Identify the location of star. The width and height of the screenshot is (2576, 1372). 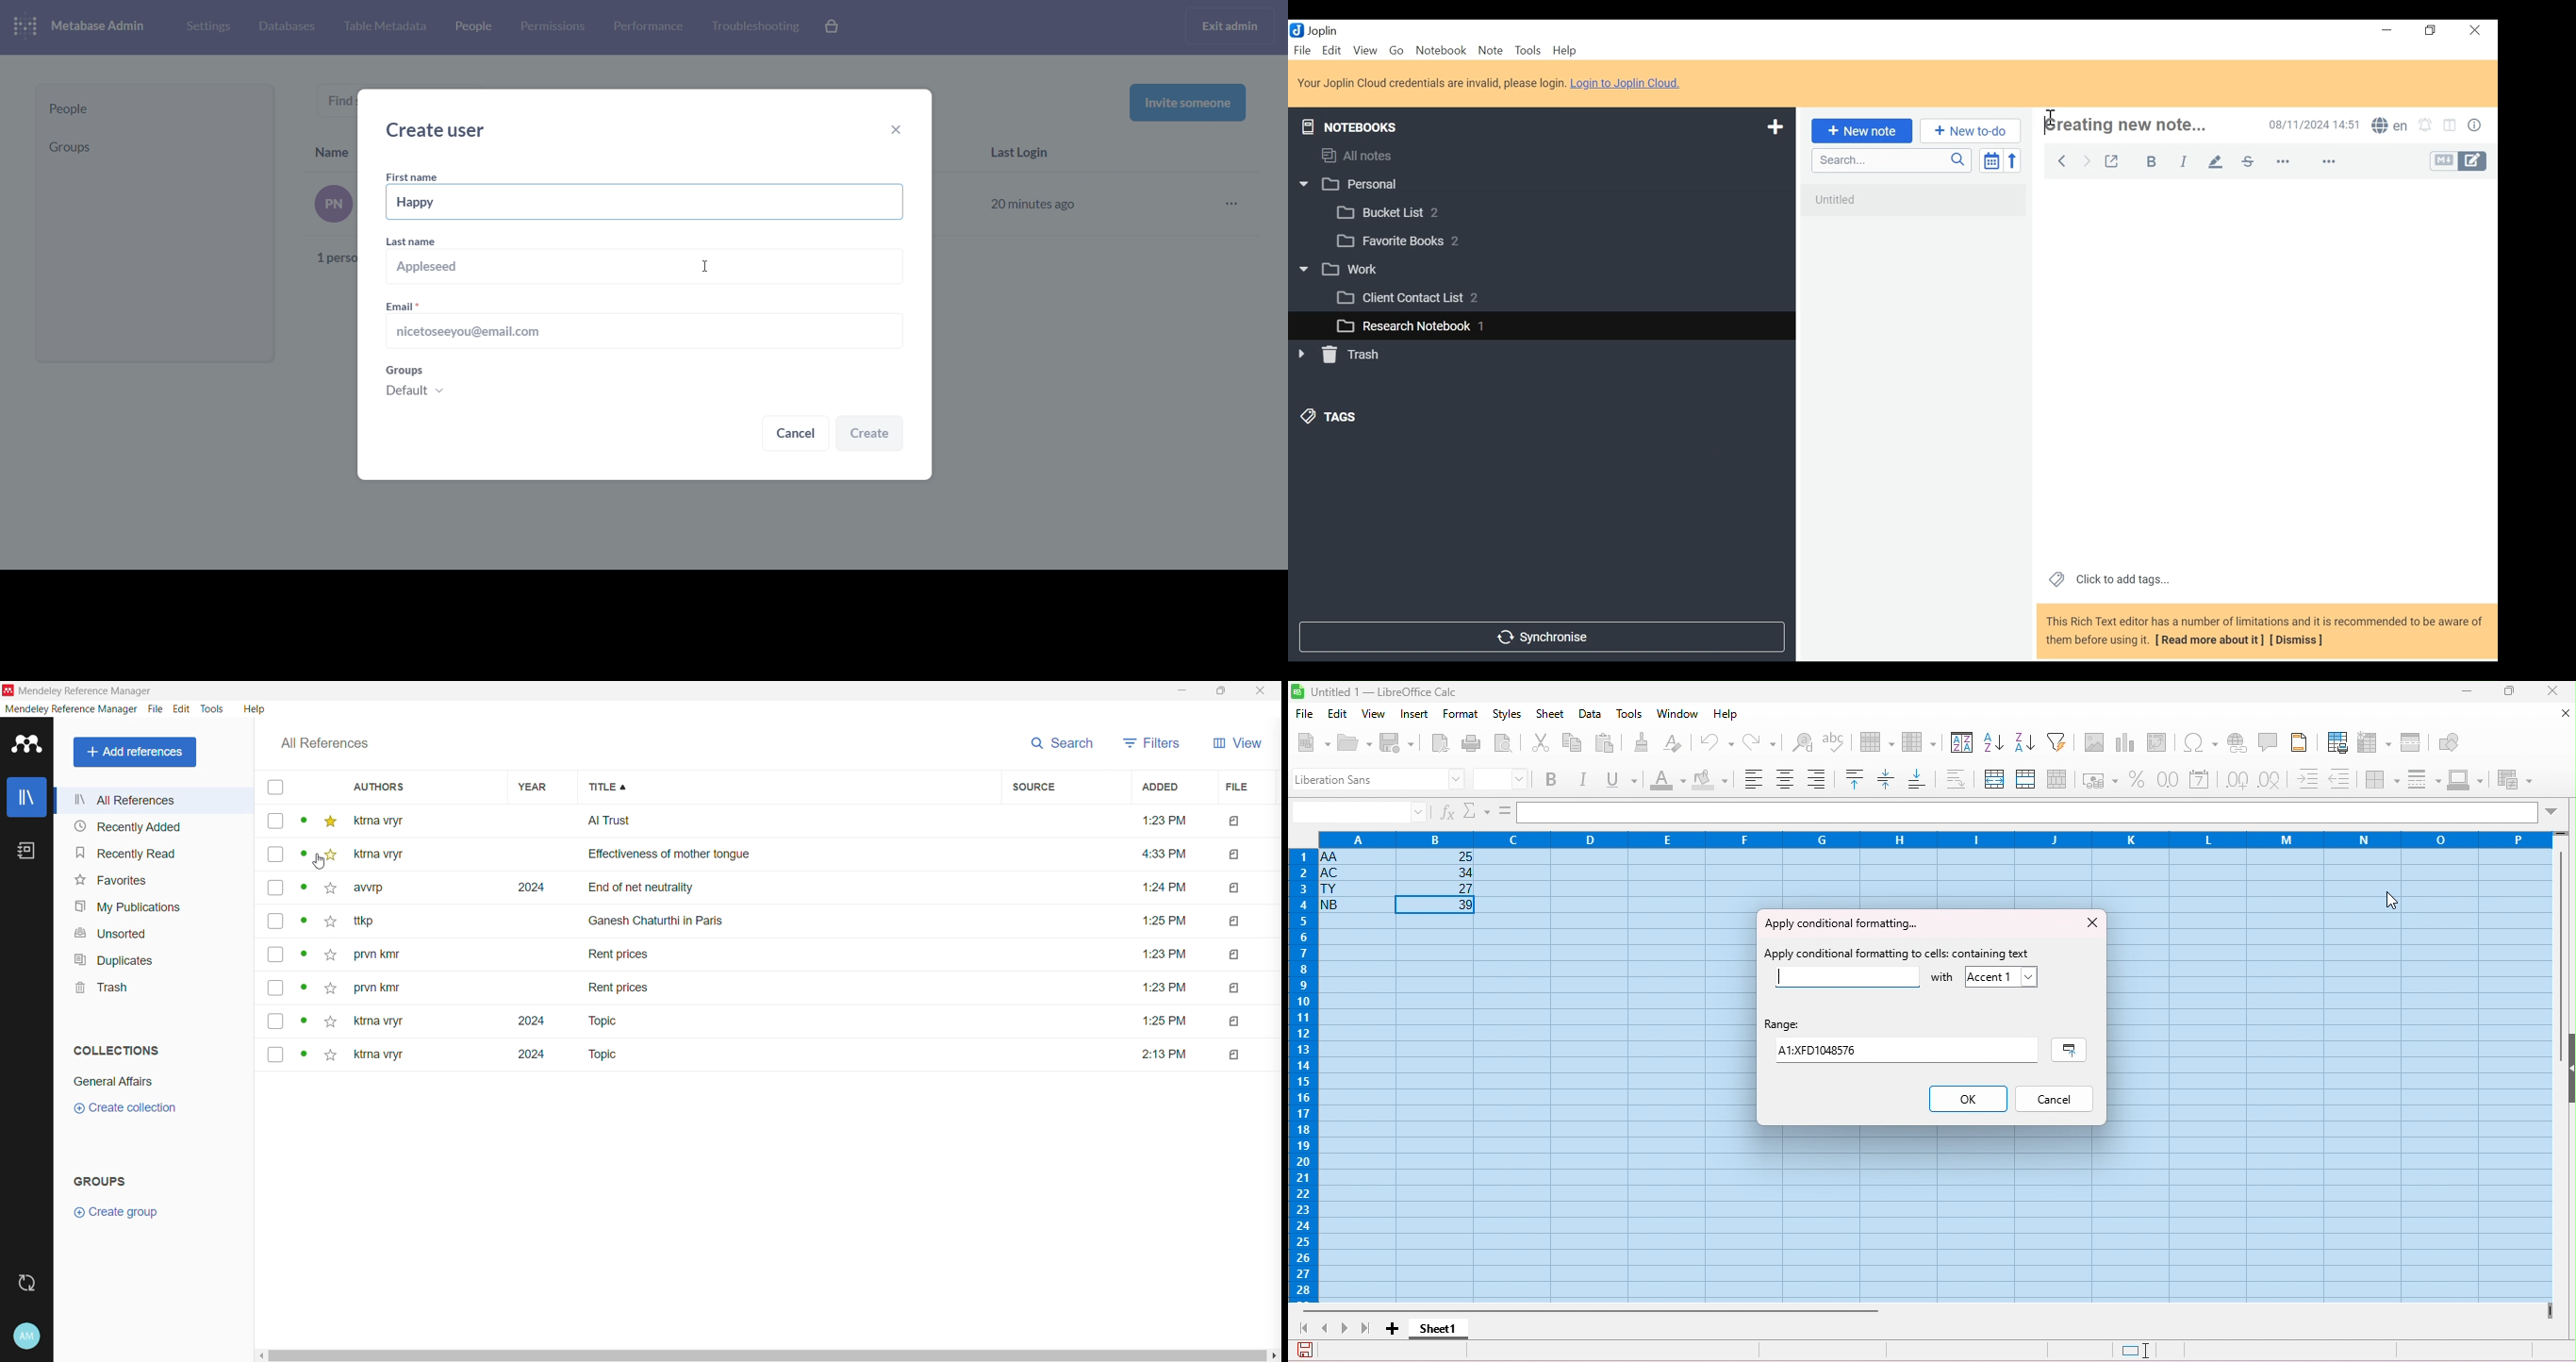
(330, 822).